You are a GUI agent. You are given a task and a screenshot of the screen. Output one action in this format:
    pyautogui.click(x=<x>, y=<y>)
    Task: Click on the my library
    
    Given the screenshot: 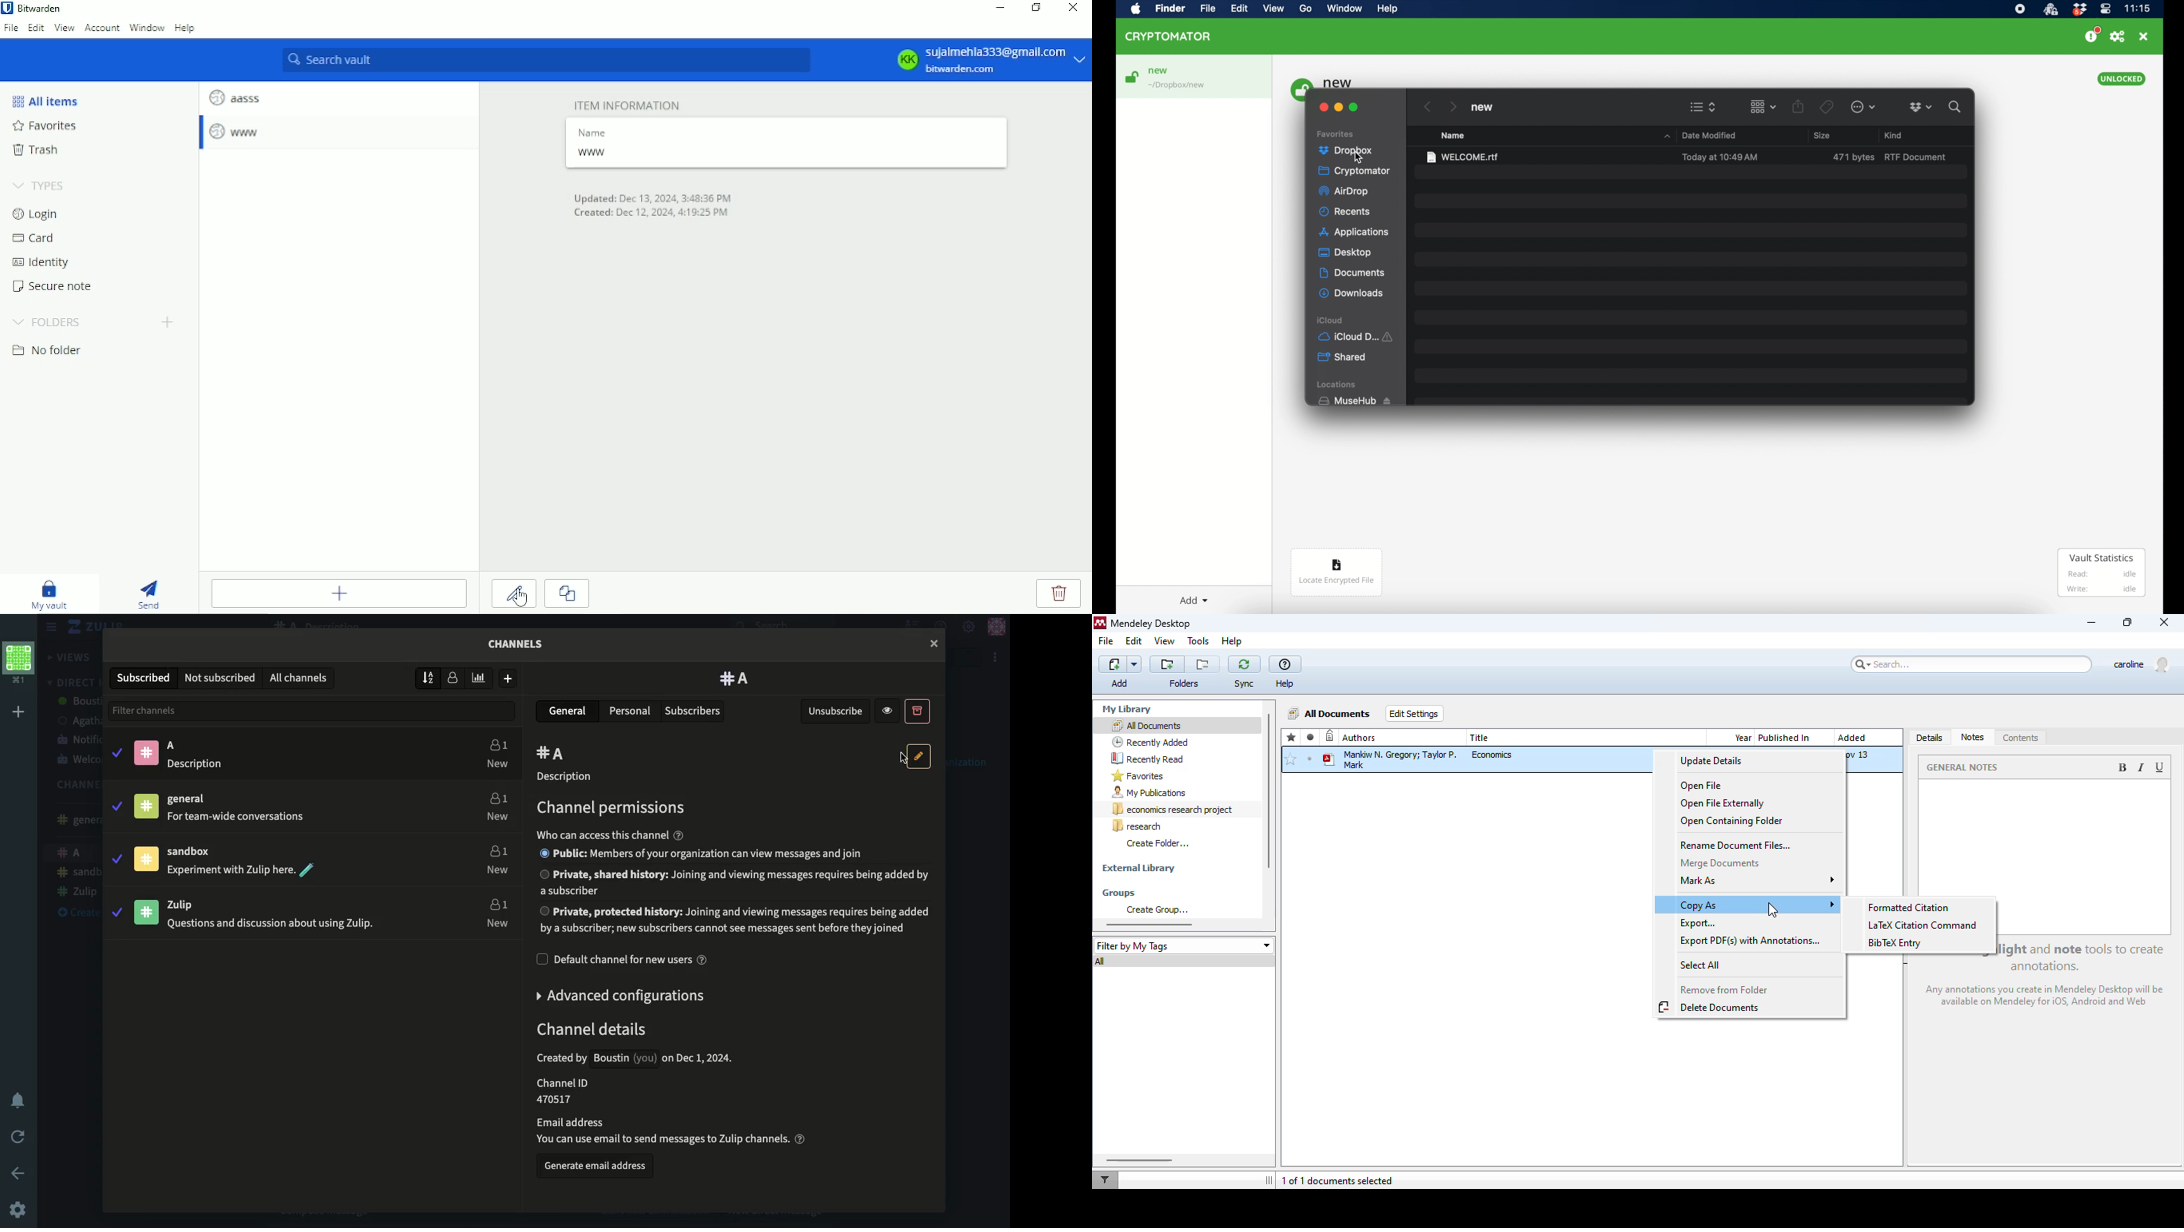 What is the action you would take?
    pyautogui.click(x=1129, y=709)
    